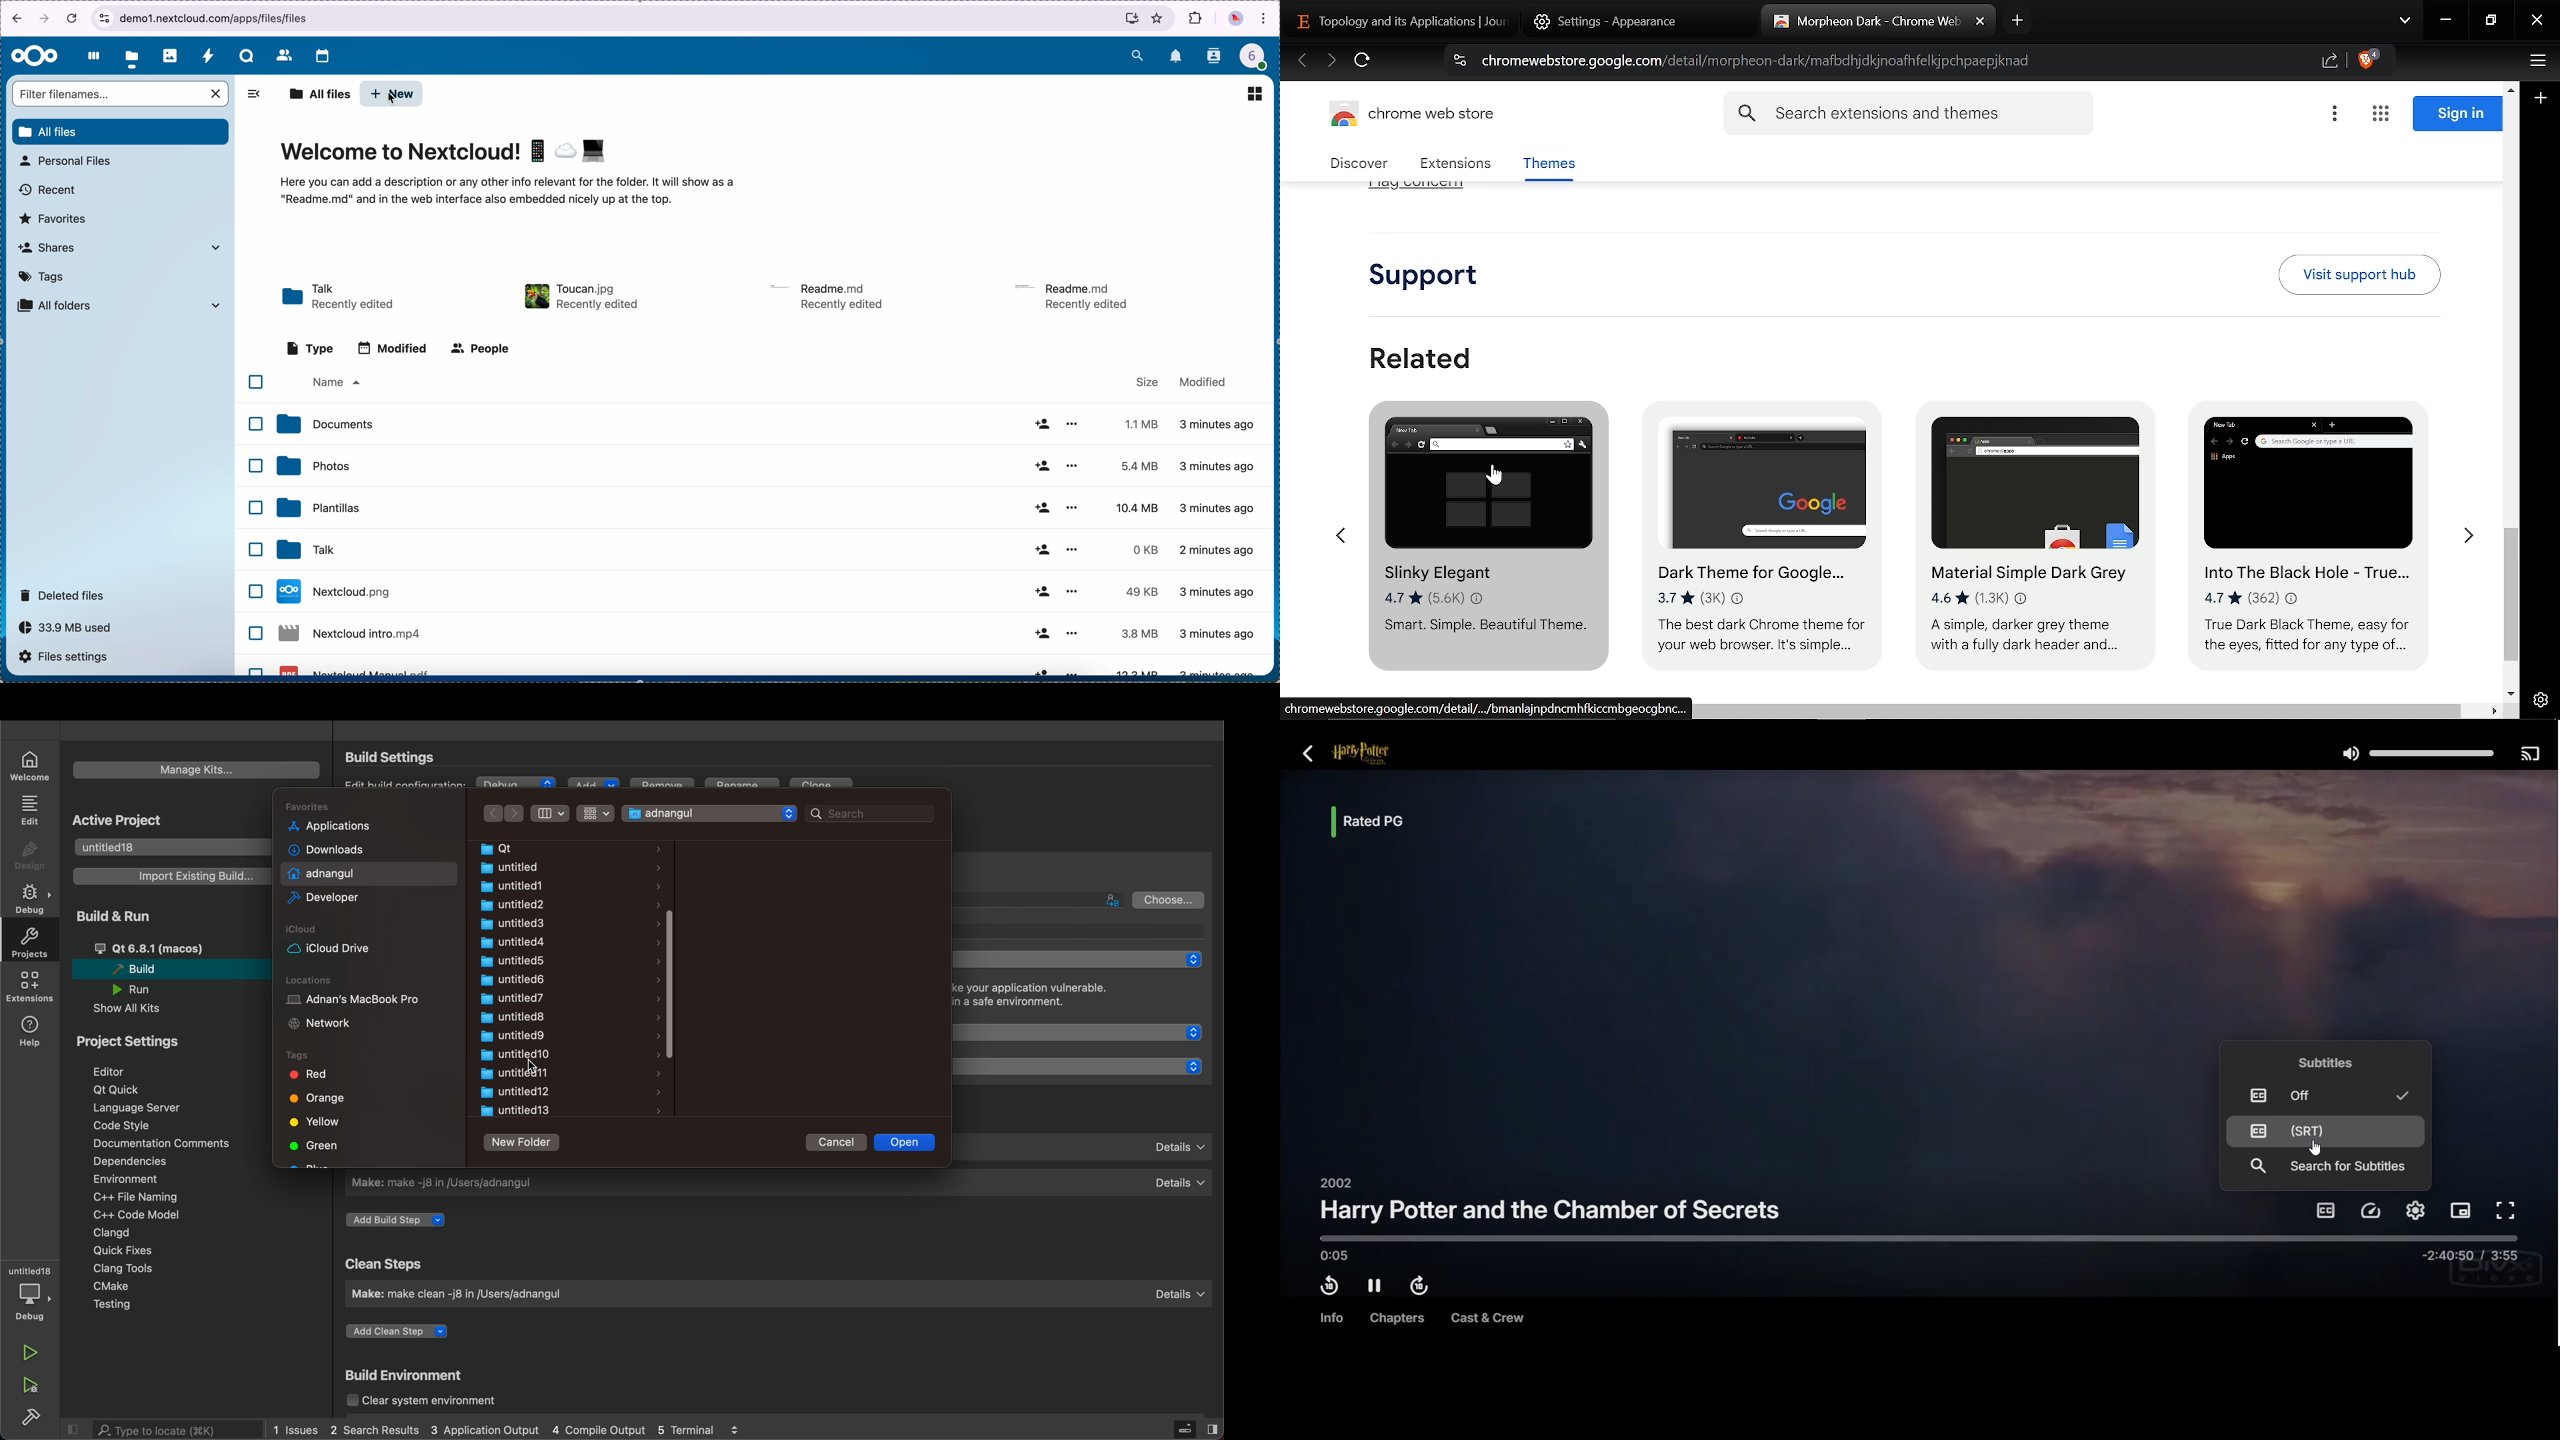  What do you see at coordinates (1074, 550) in the screenshot?
I see `more options` at bounding box center [1074, 550].